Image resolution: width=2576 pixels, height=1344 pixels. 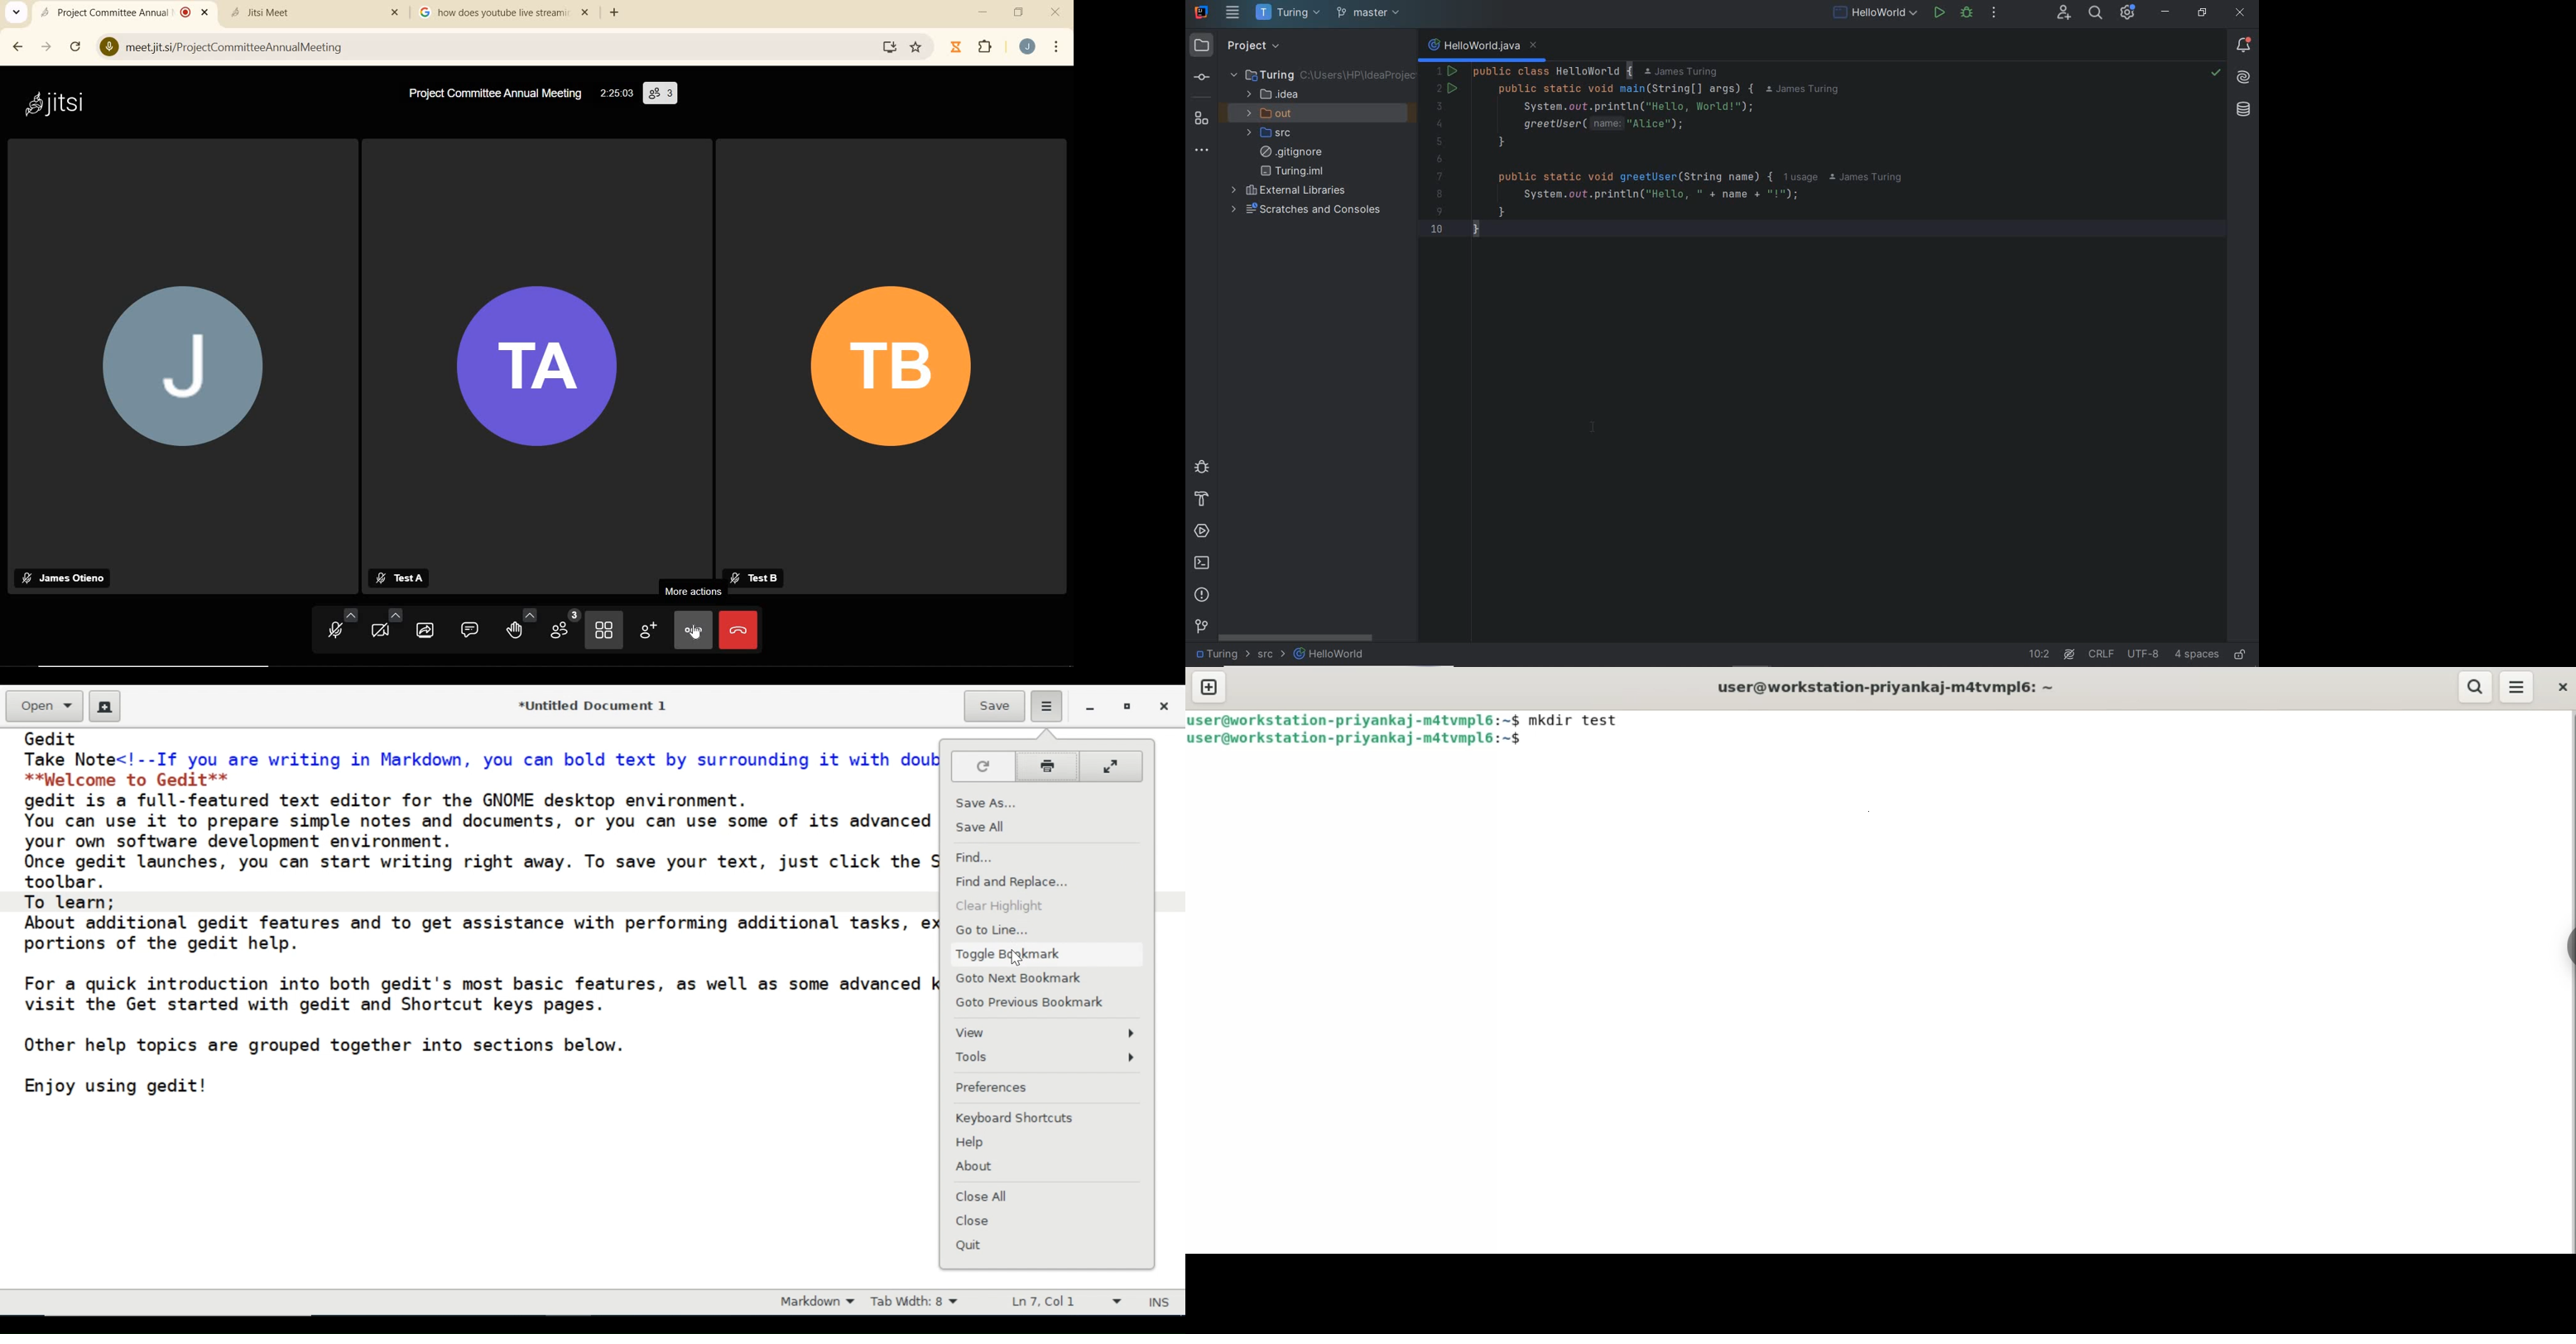 What do you see at coordinates (1370, 13) in the screenshot?
I see `git branch: master` at bounding box center [1370, 13].